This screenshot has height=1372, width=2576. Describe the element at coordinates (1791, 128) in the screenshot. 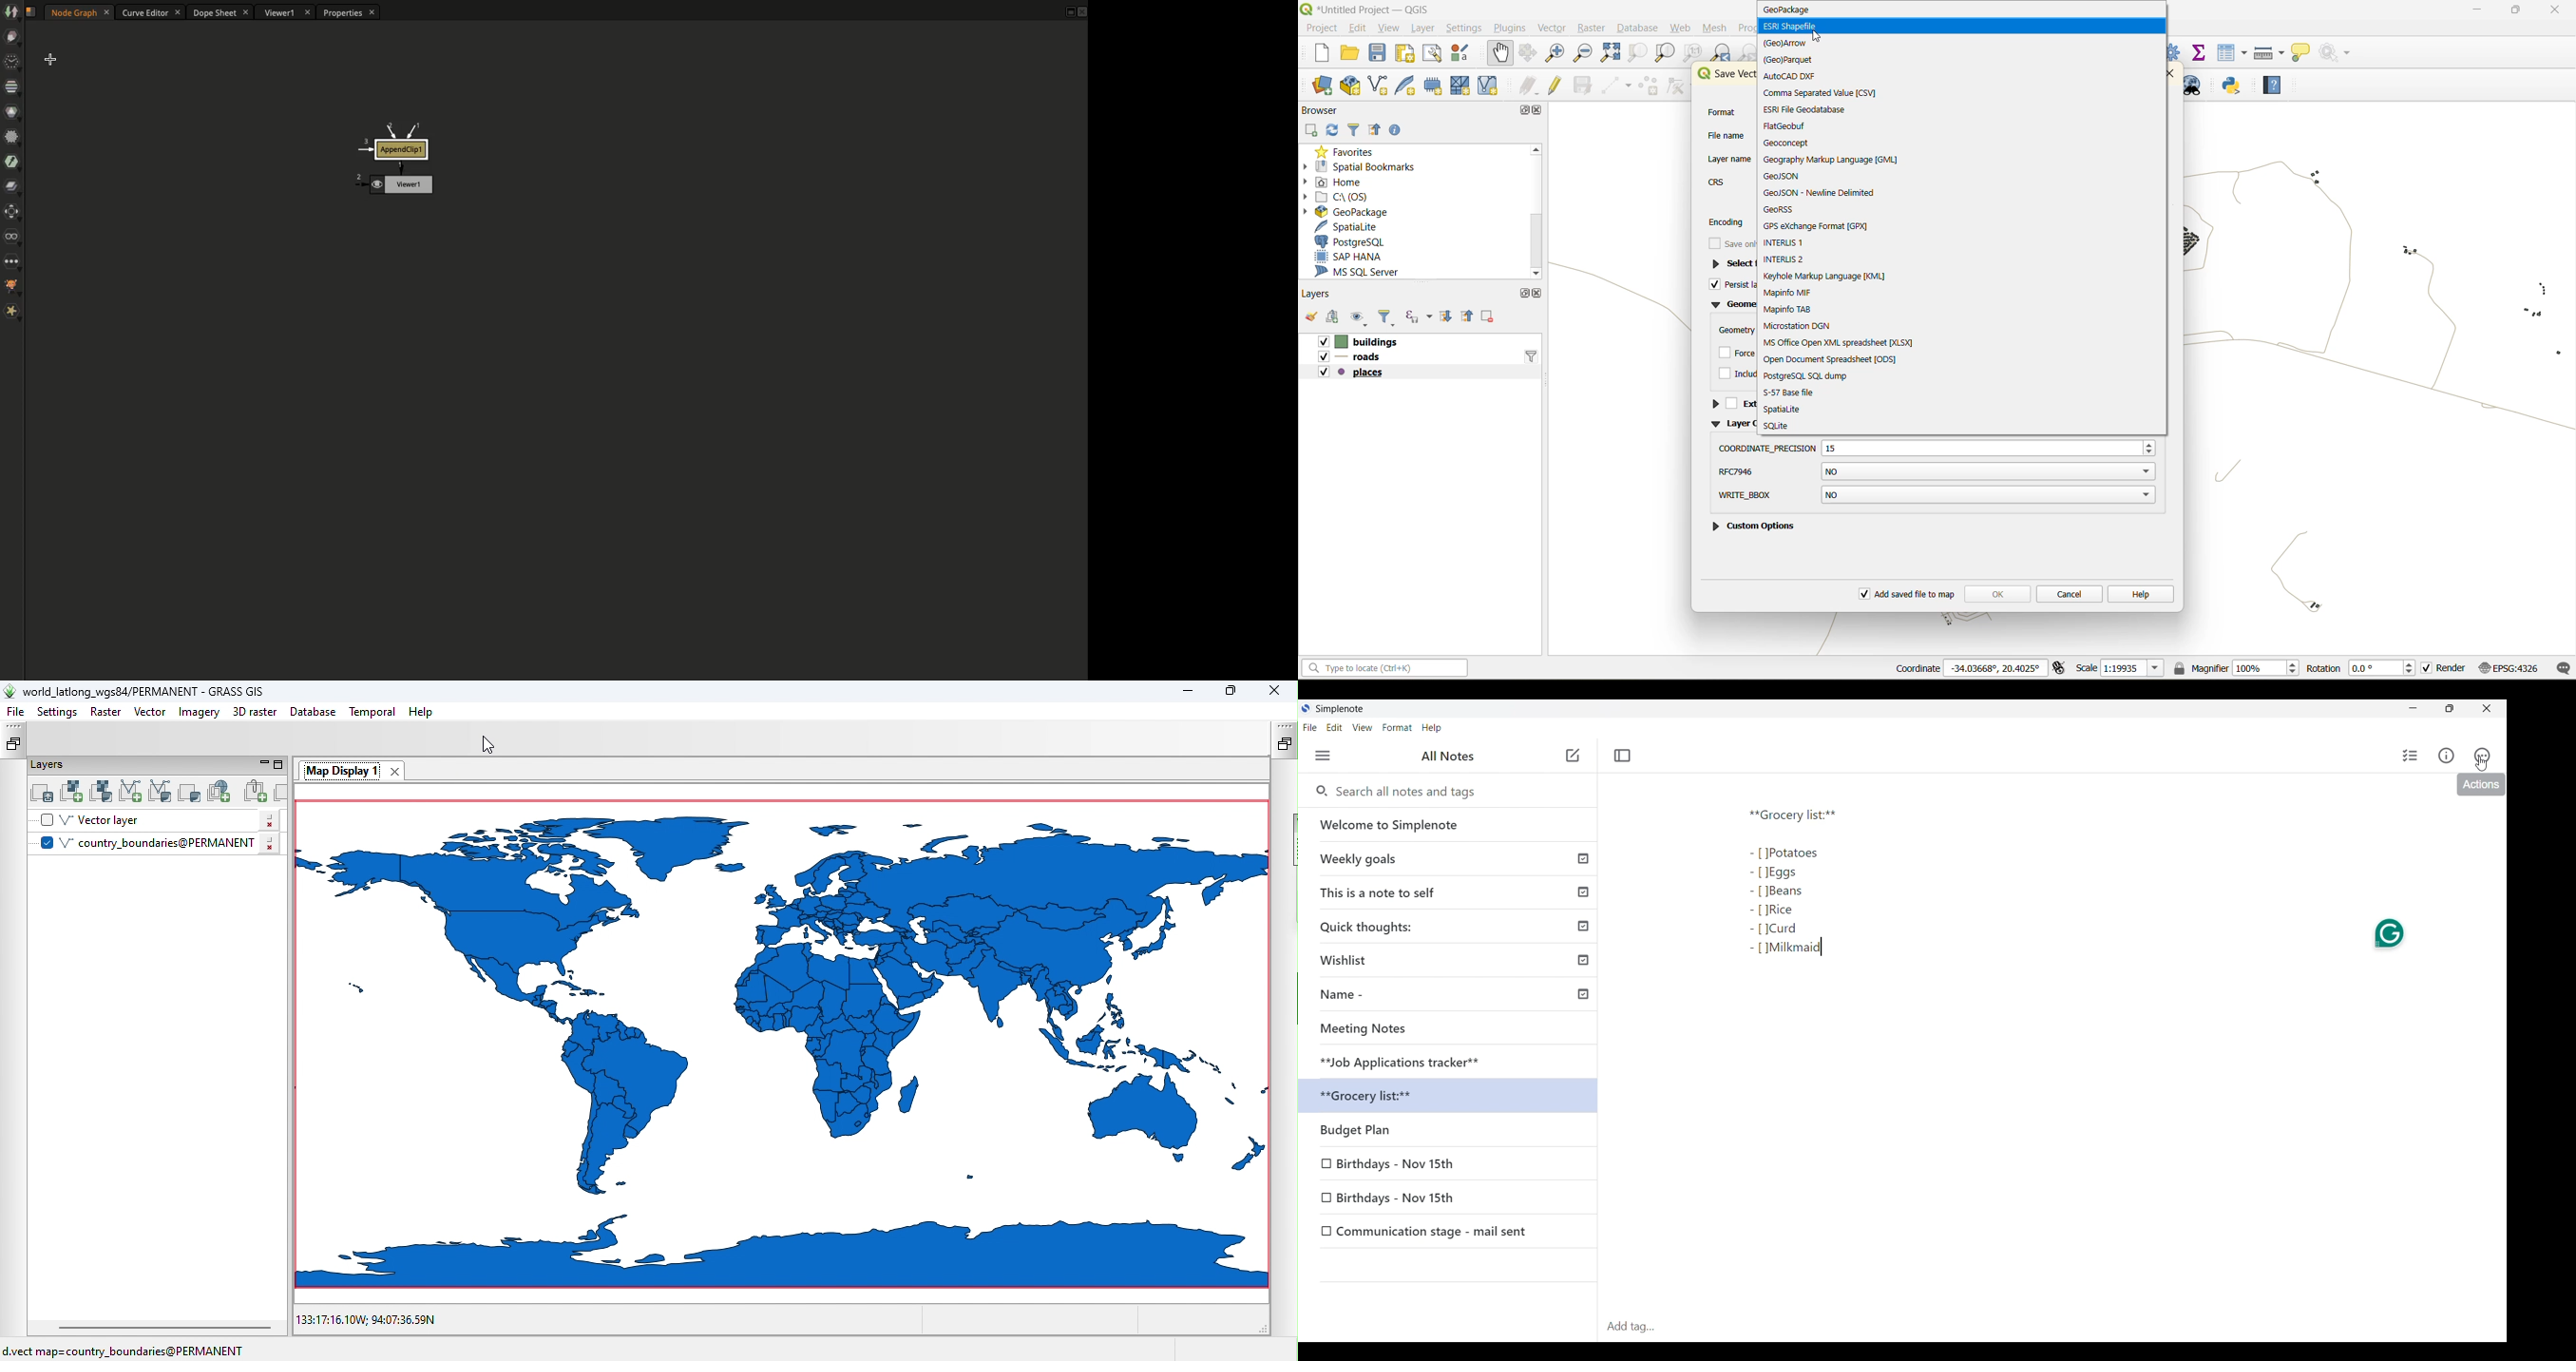

I see `flatgeobuf` at that location.